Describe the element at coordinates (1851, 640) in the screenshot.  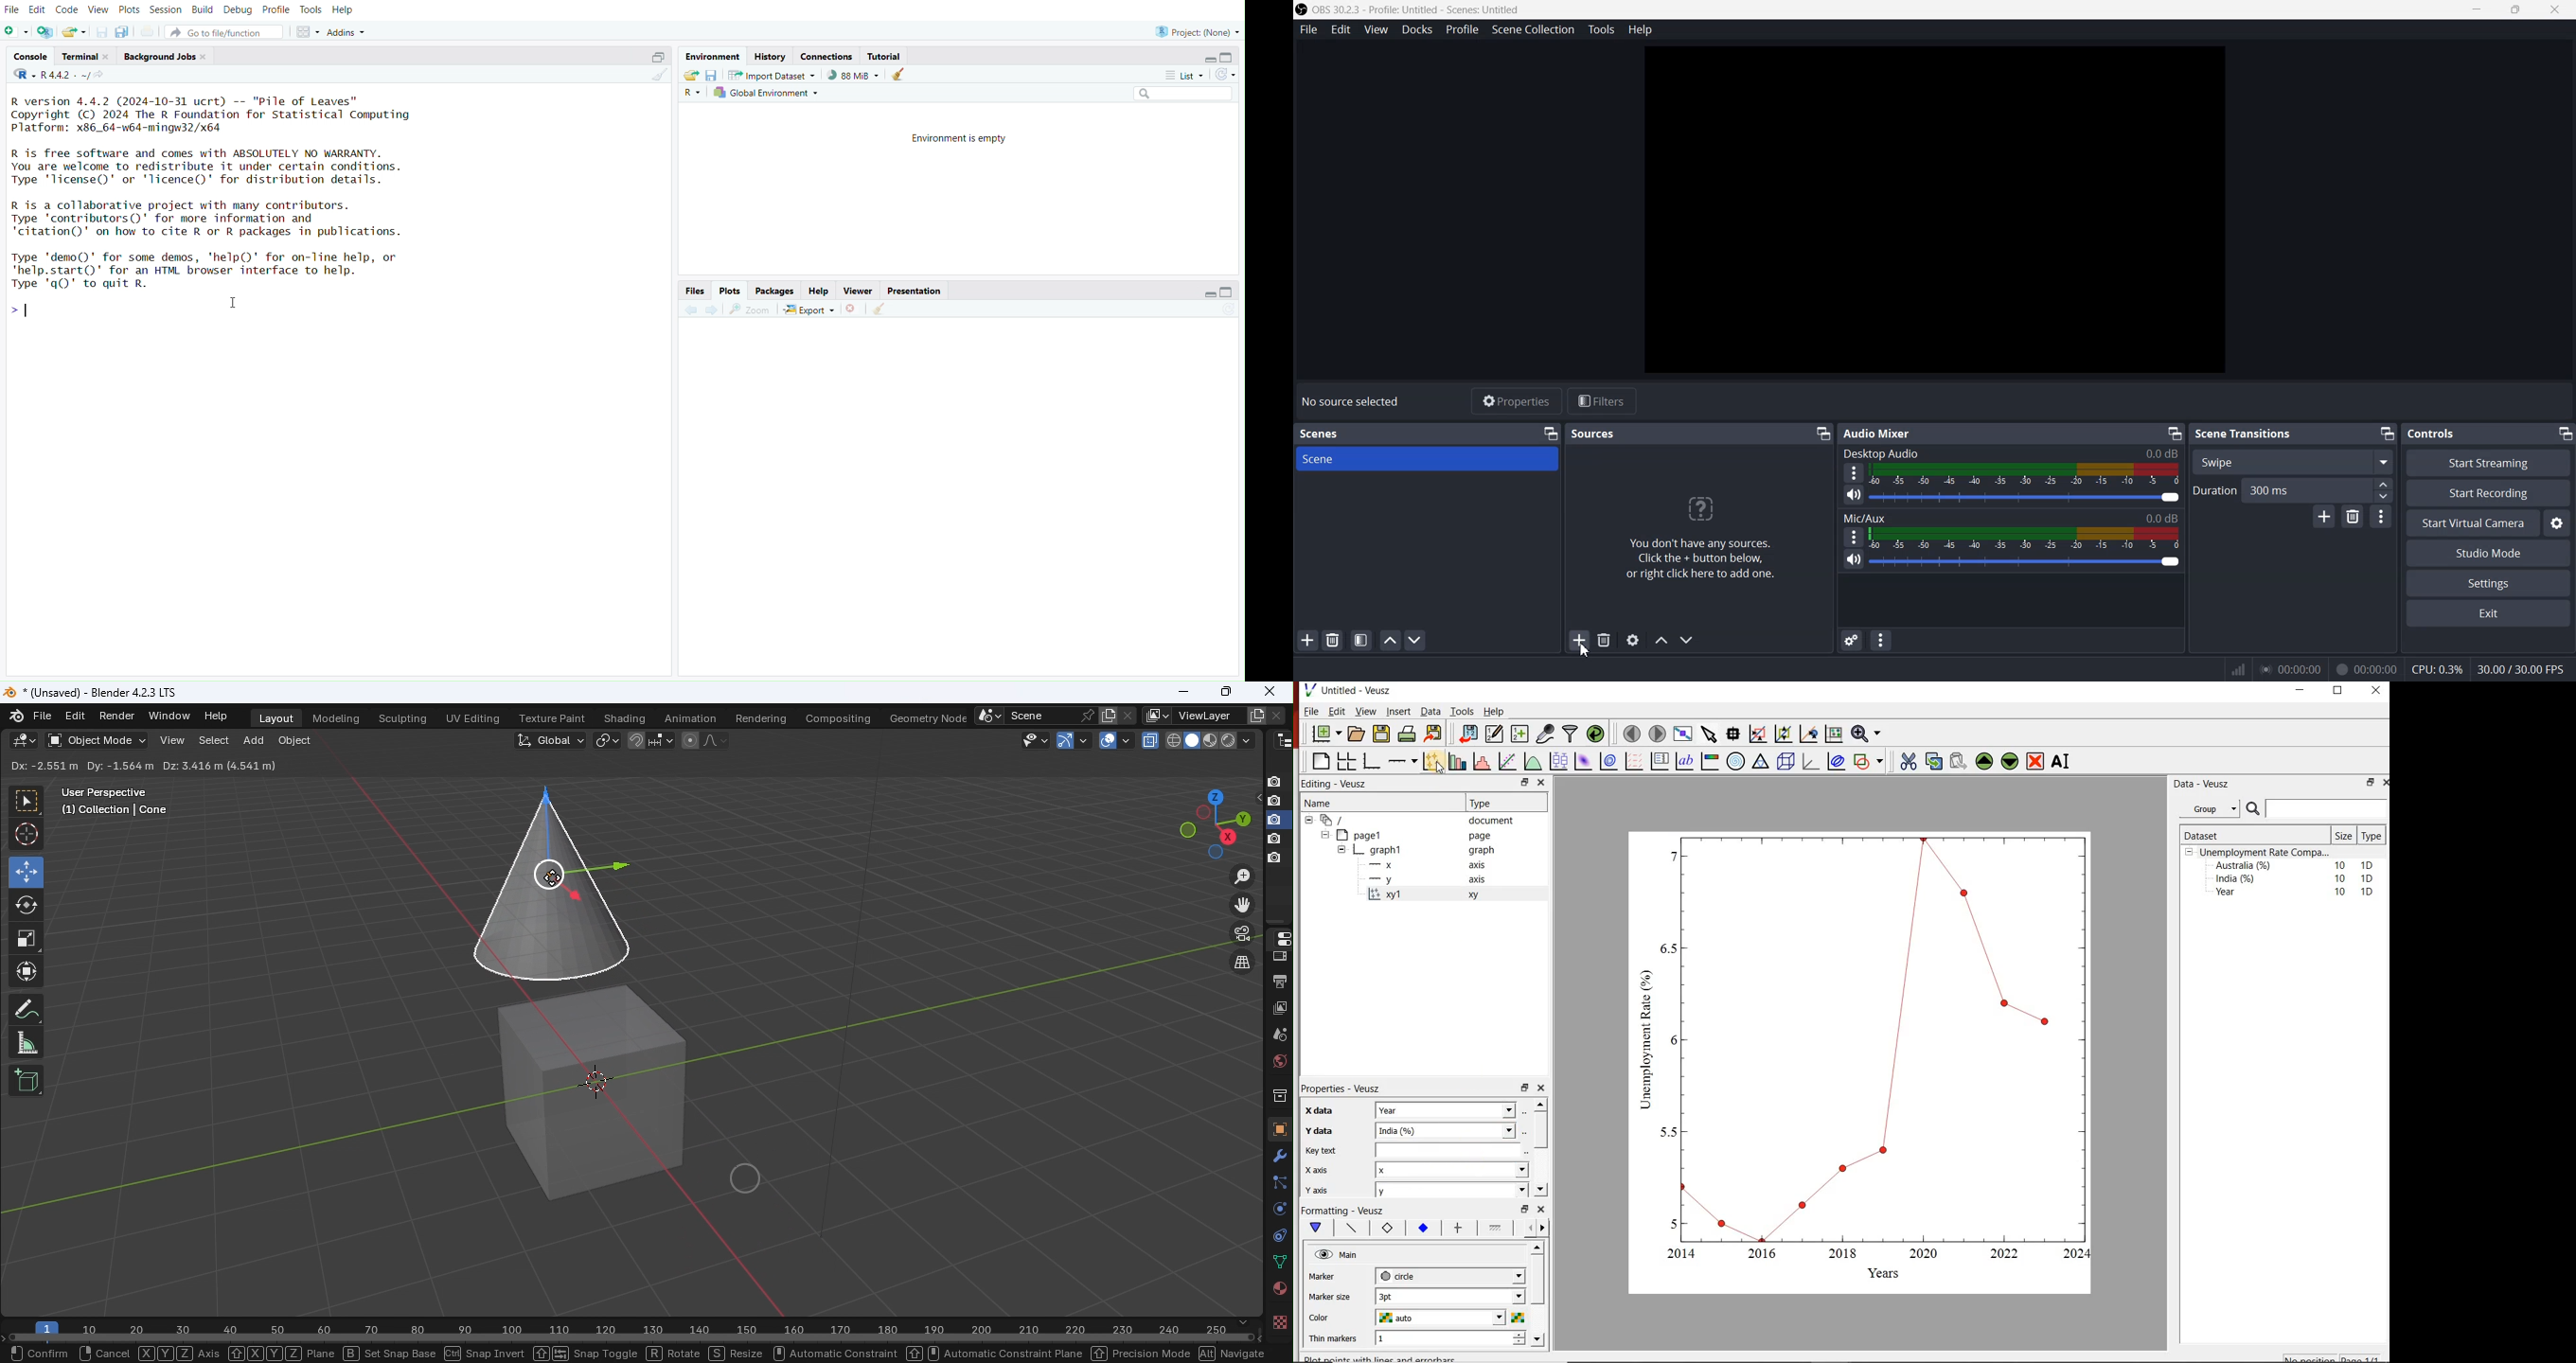
I see `Advance Audio Properties` at that location.